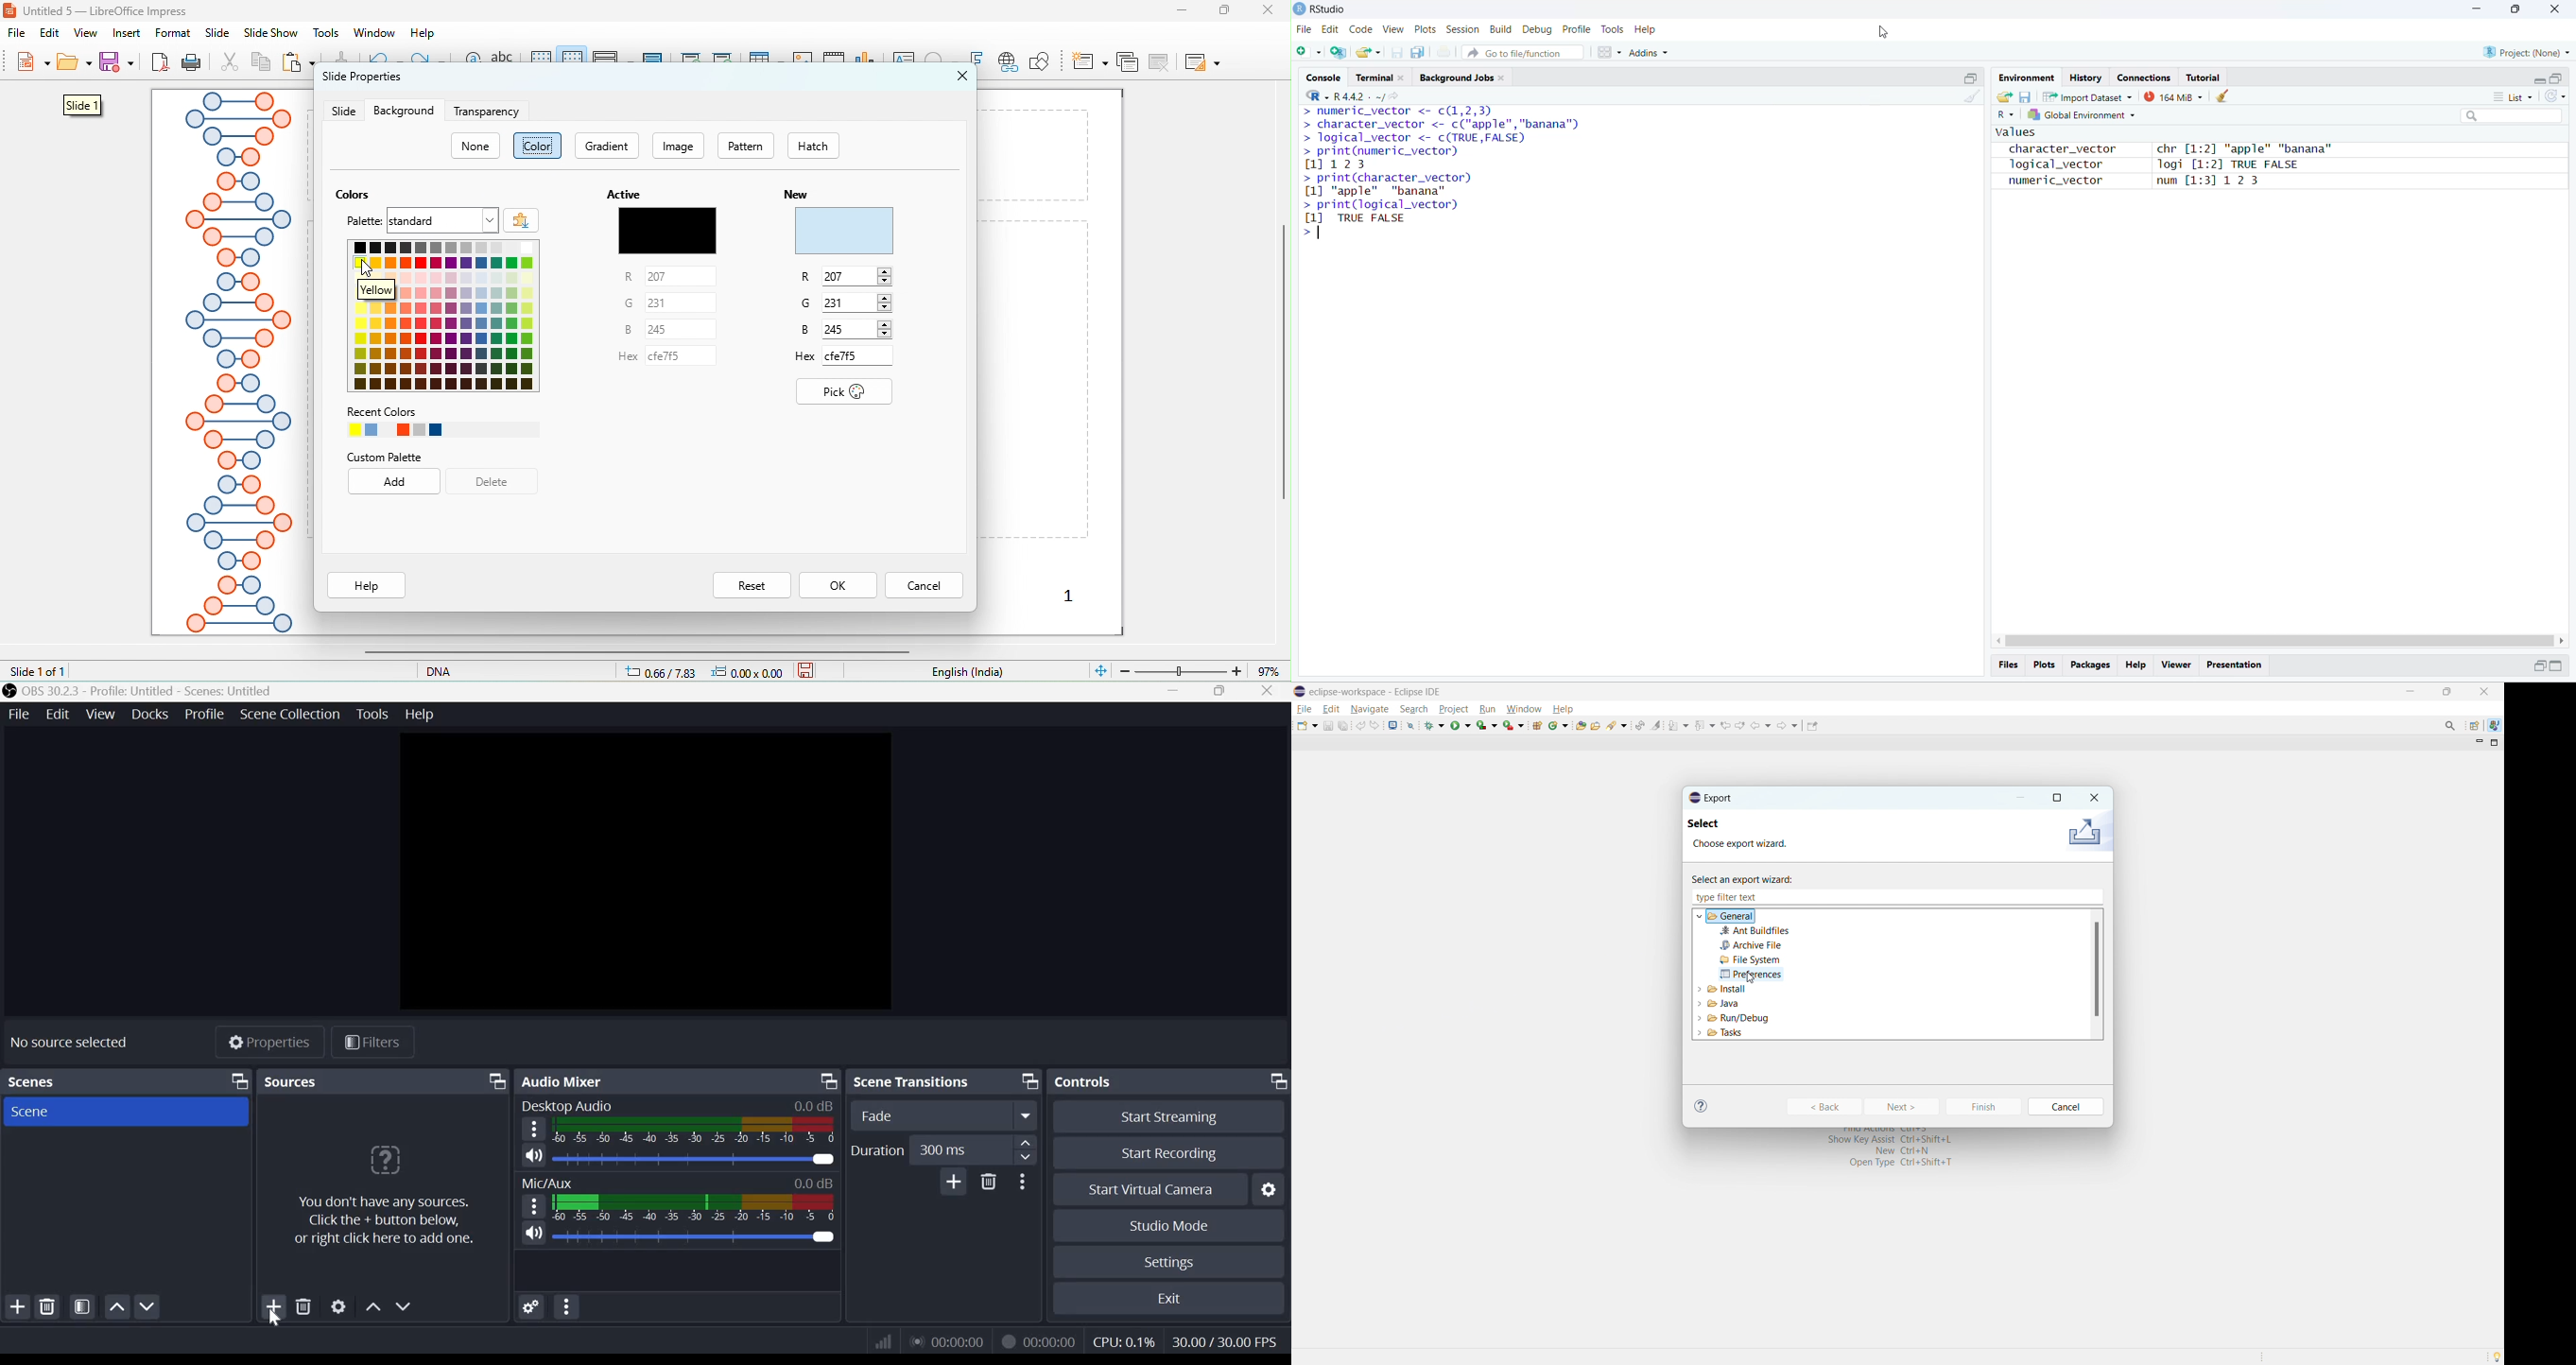 The height and width of the screenshot is (1372, 2576). Describe the element at coordinates (32, 1082) in the screenshot. I see `Scenes` at that location.